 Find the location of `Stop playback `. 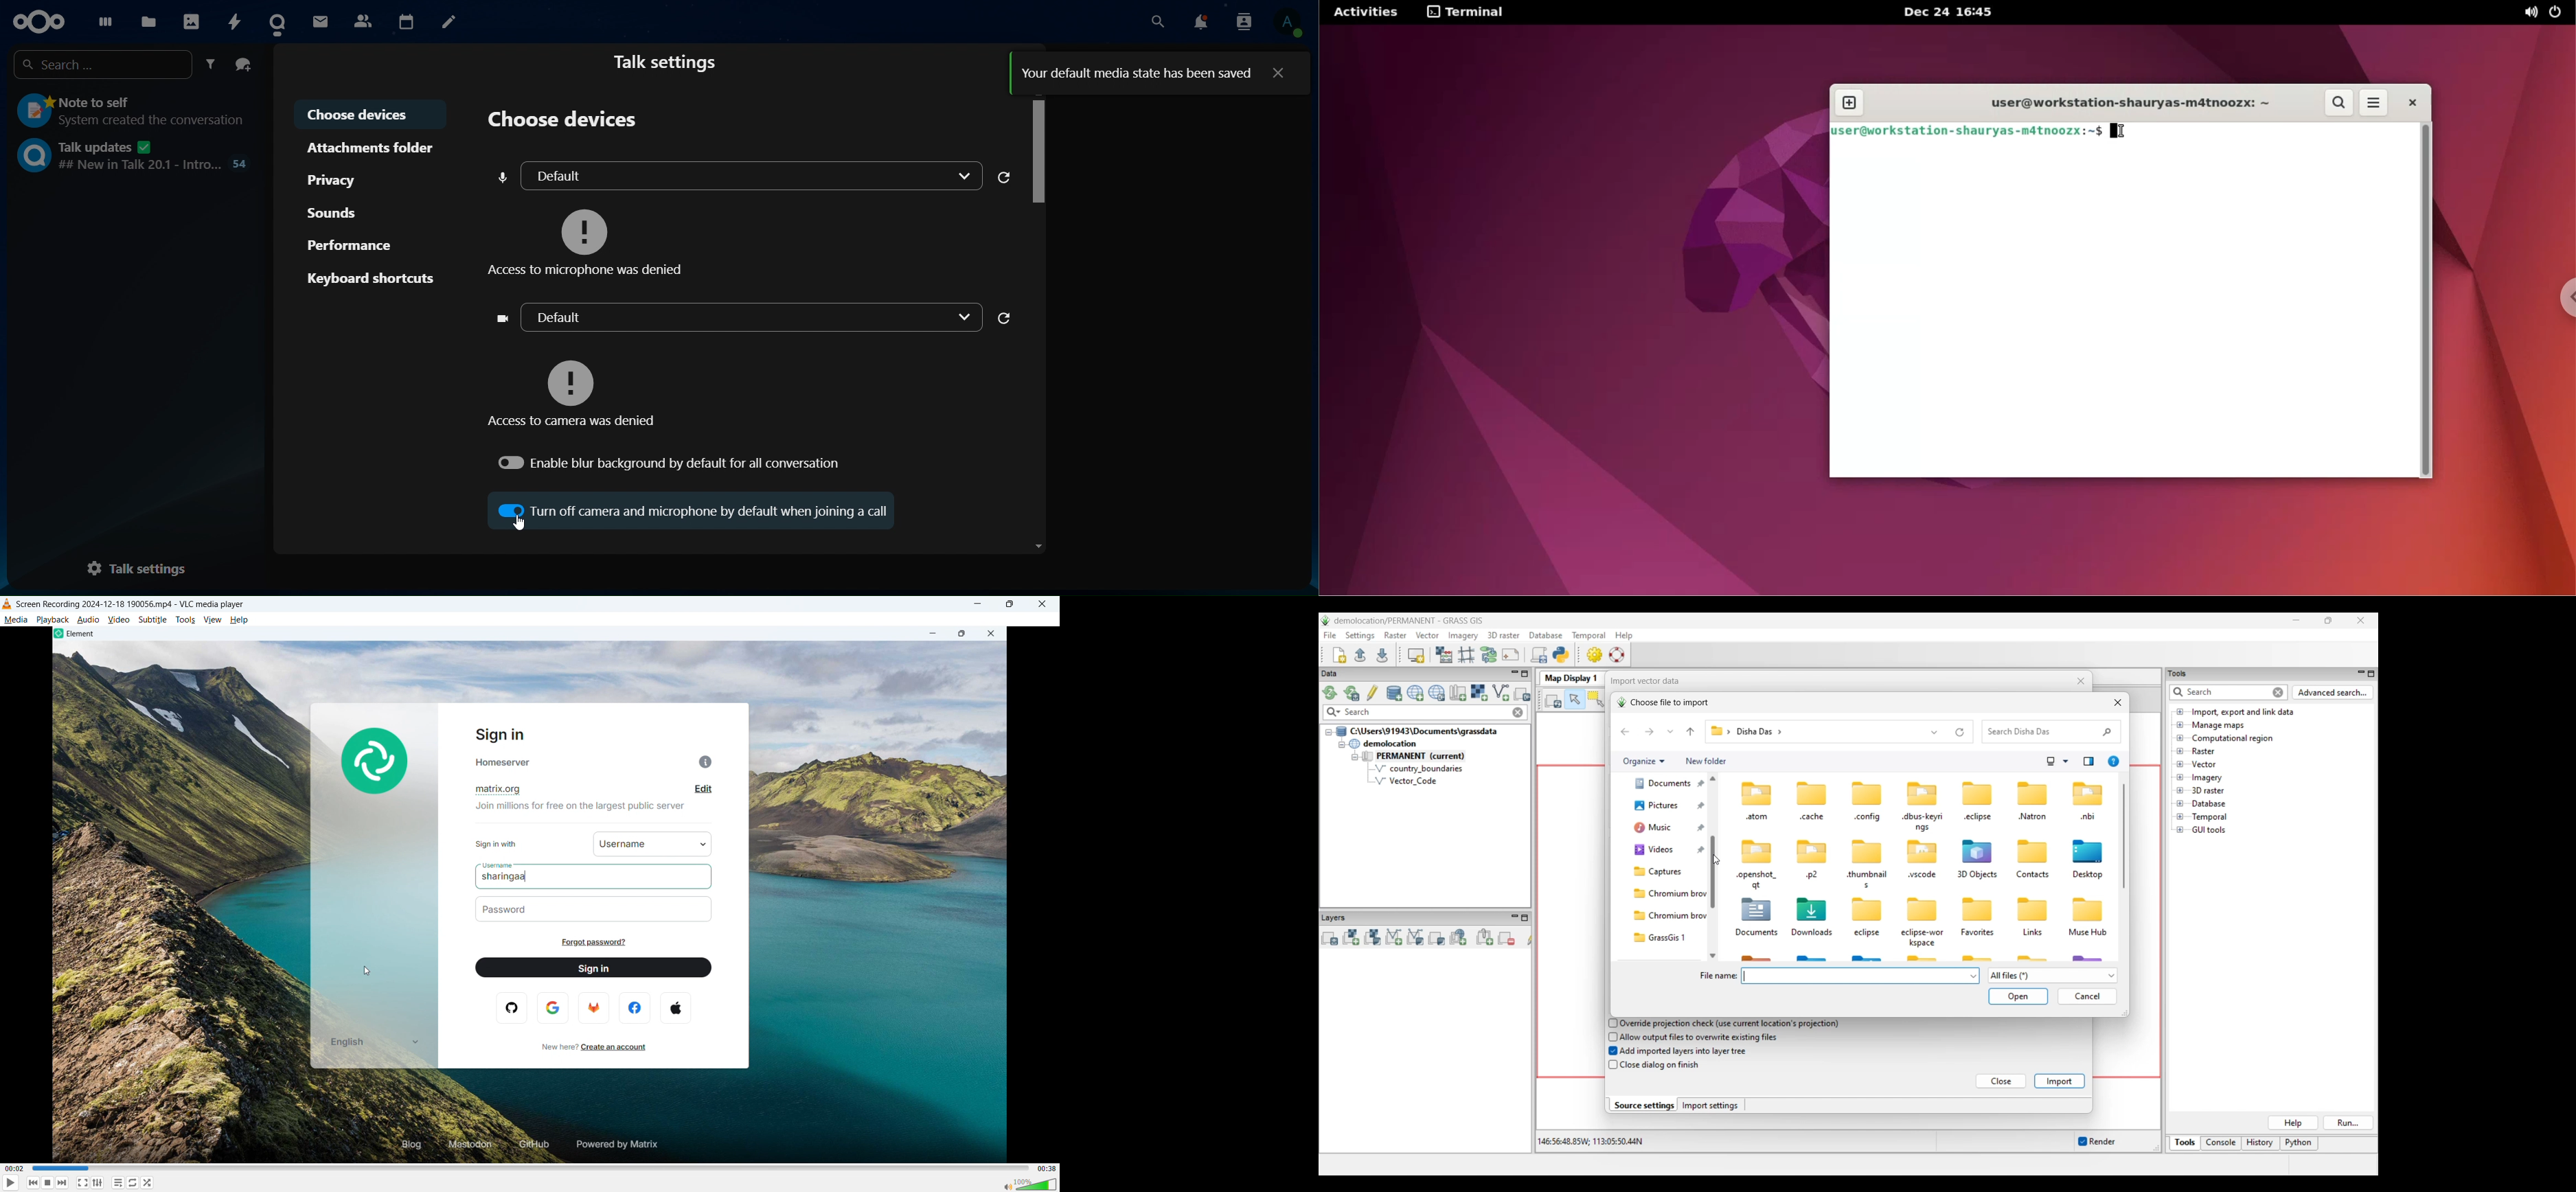

Stop playback  is located at coordinates (49, 1182).